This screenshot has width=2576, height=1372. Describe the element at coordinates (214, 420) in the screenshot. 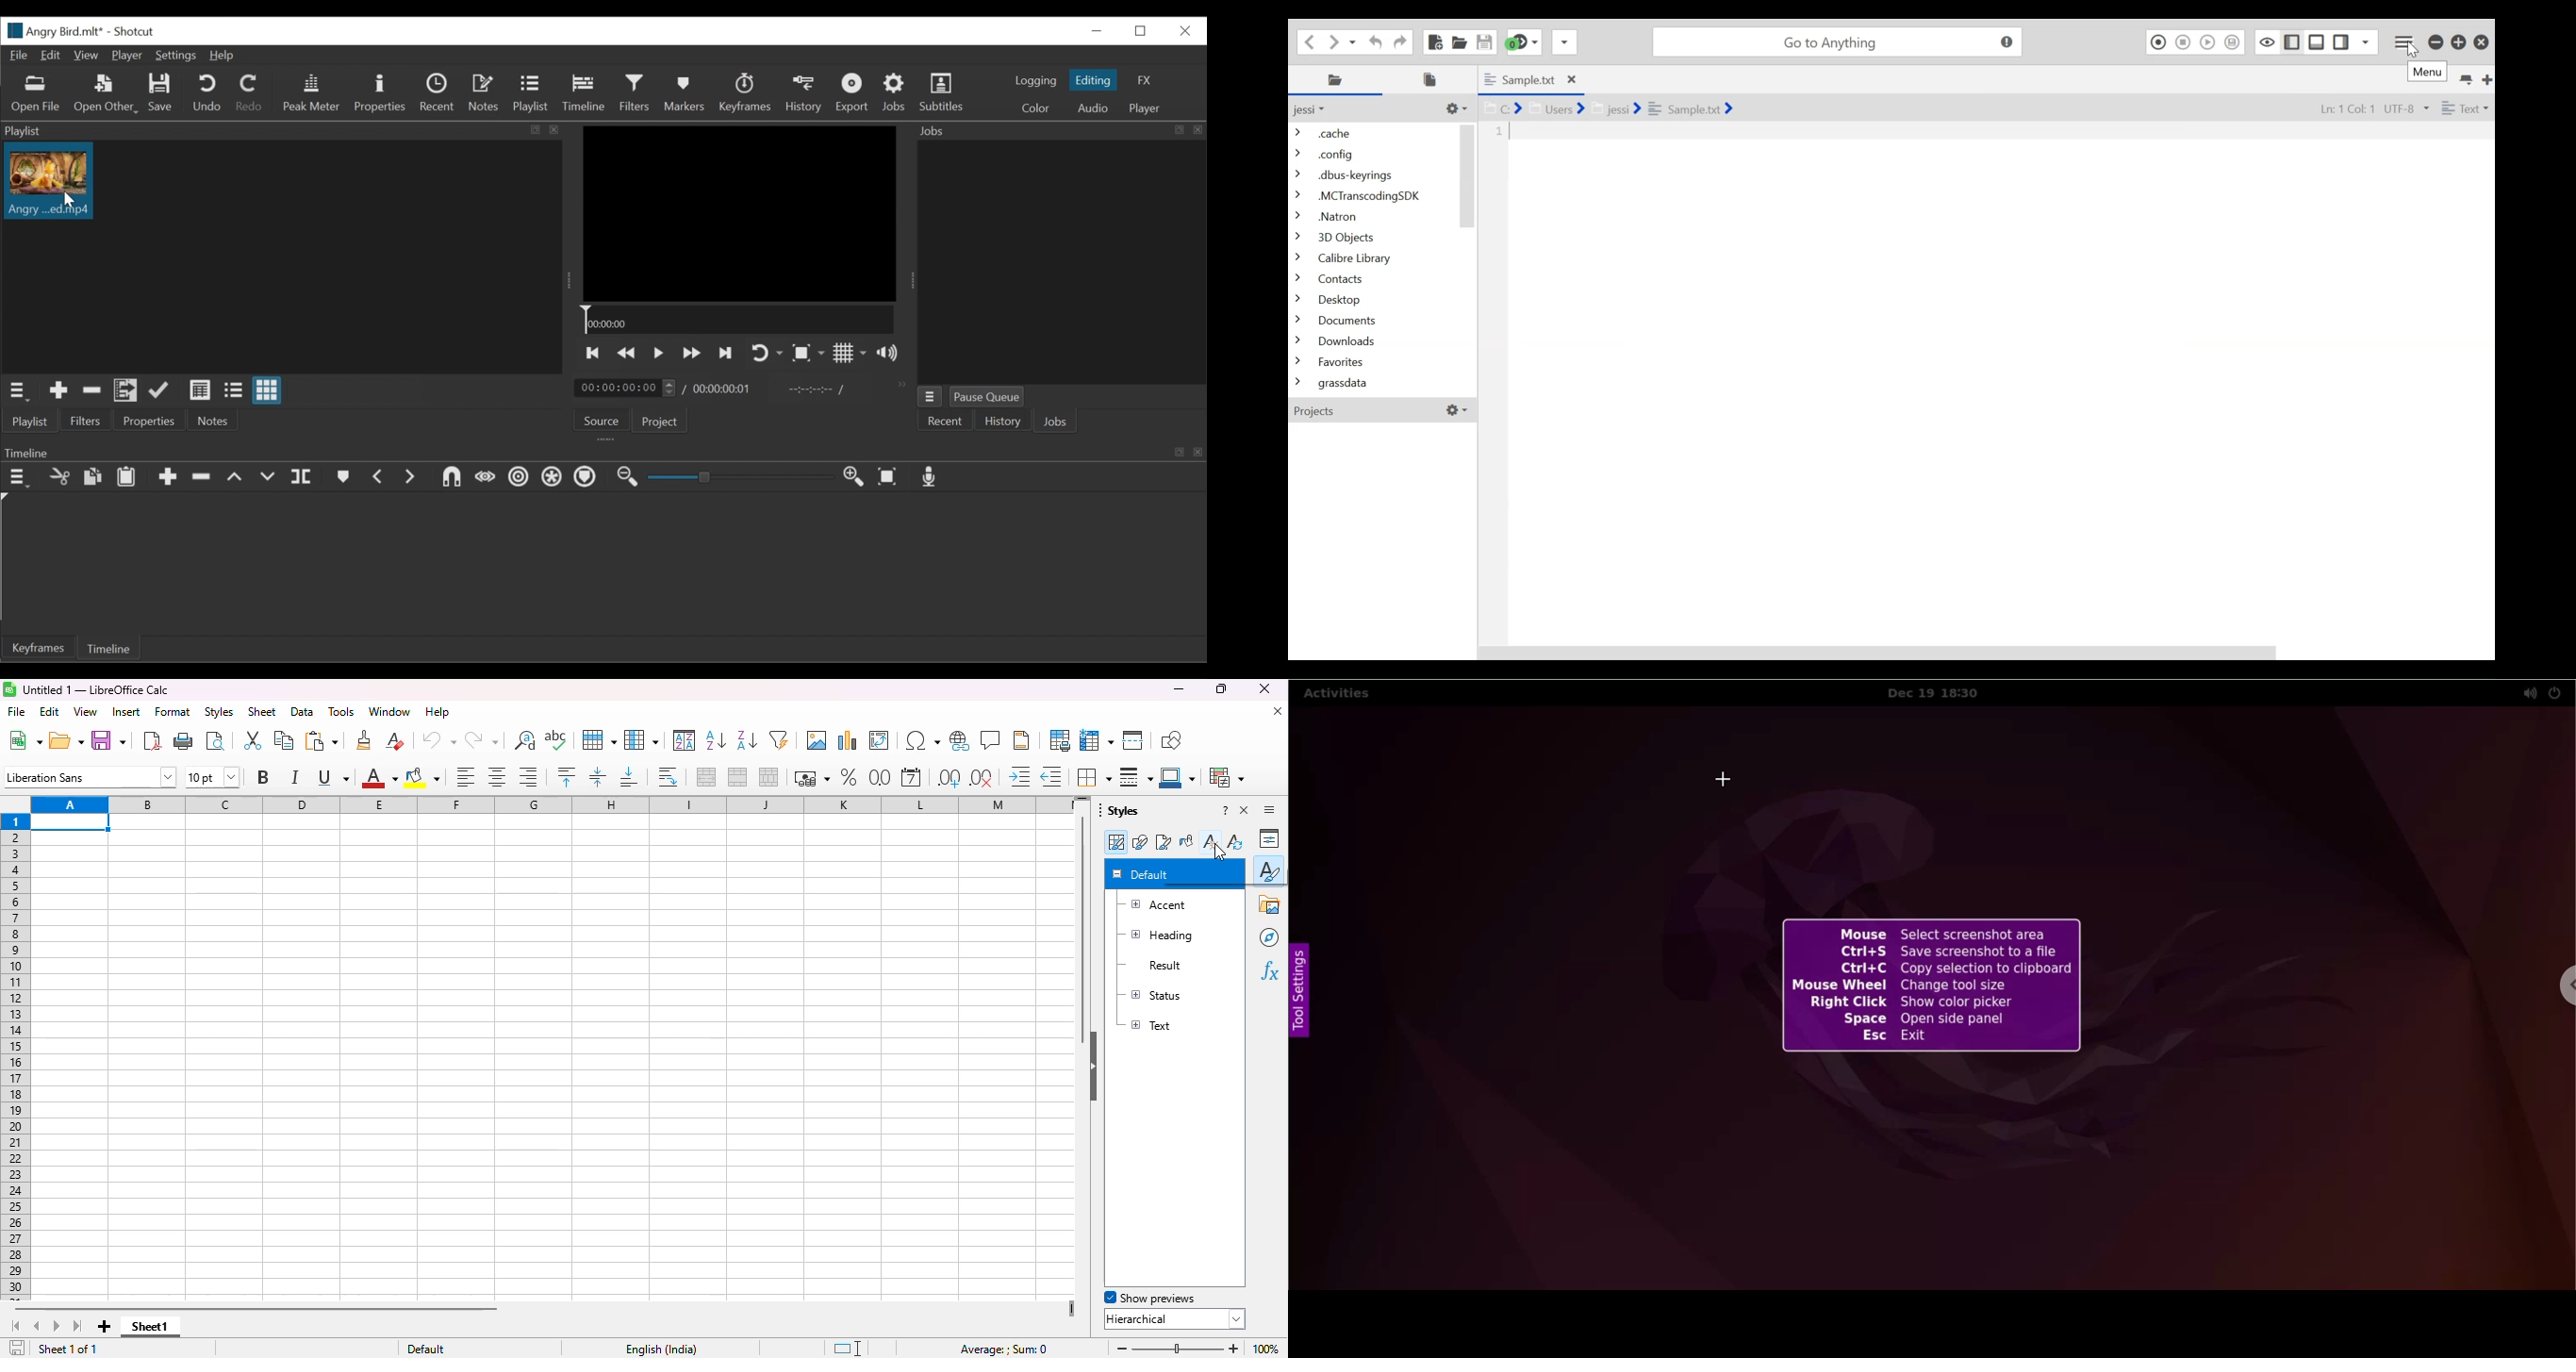

I see `Notes` at that location.